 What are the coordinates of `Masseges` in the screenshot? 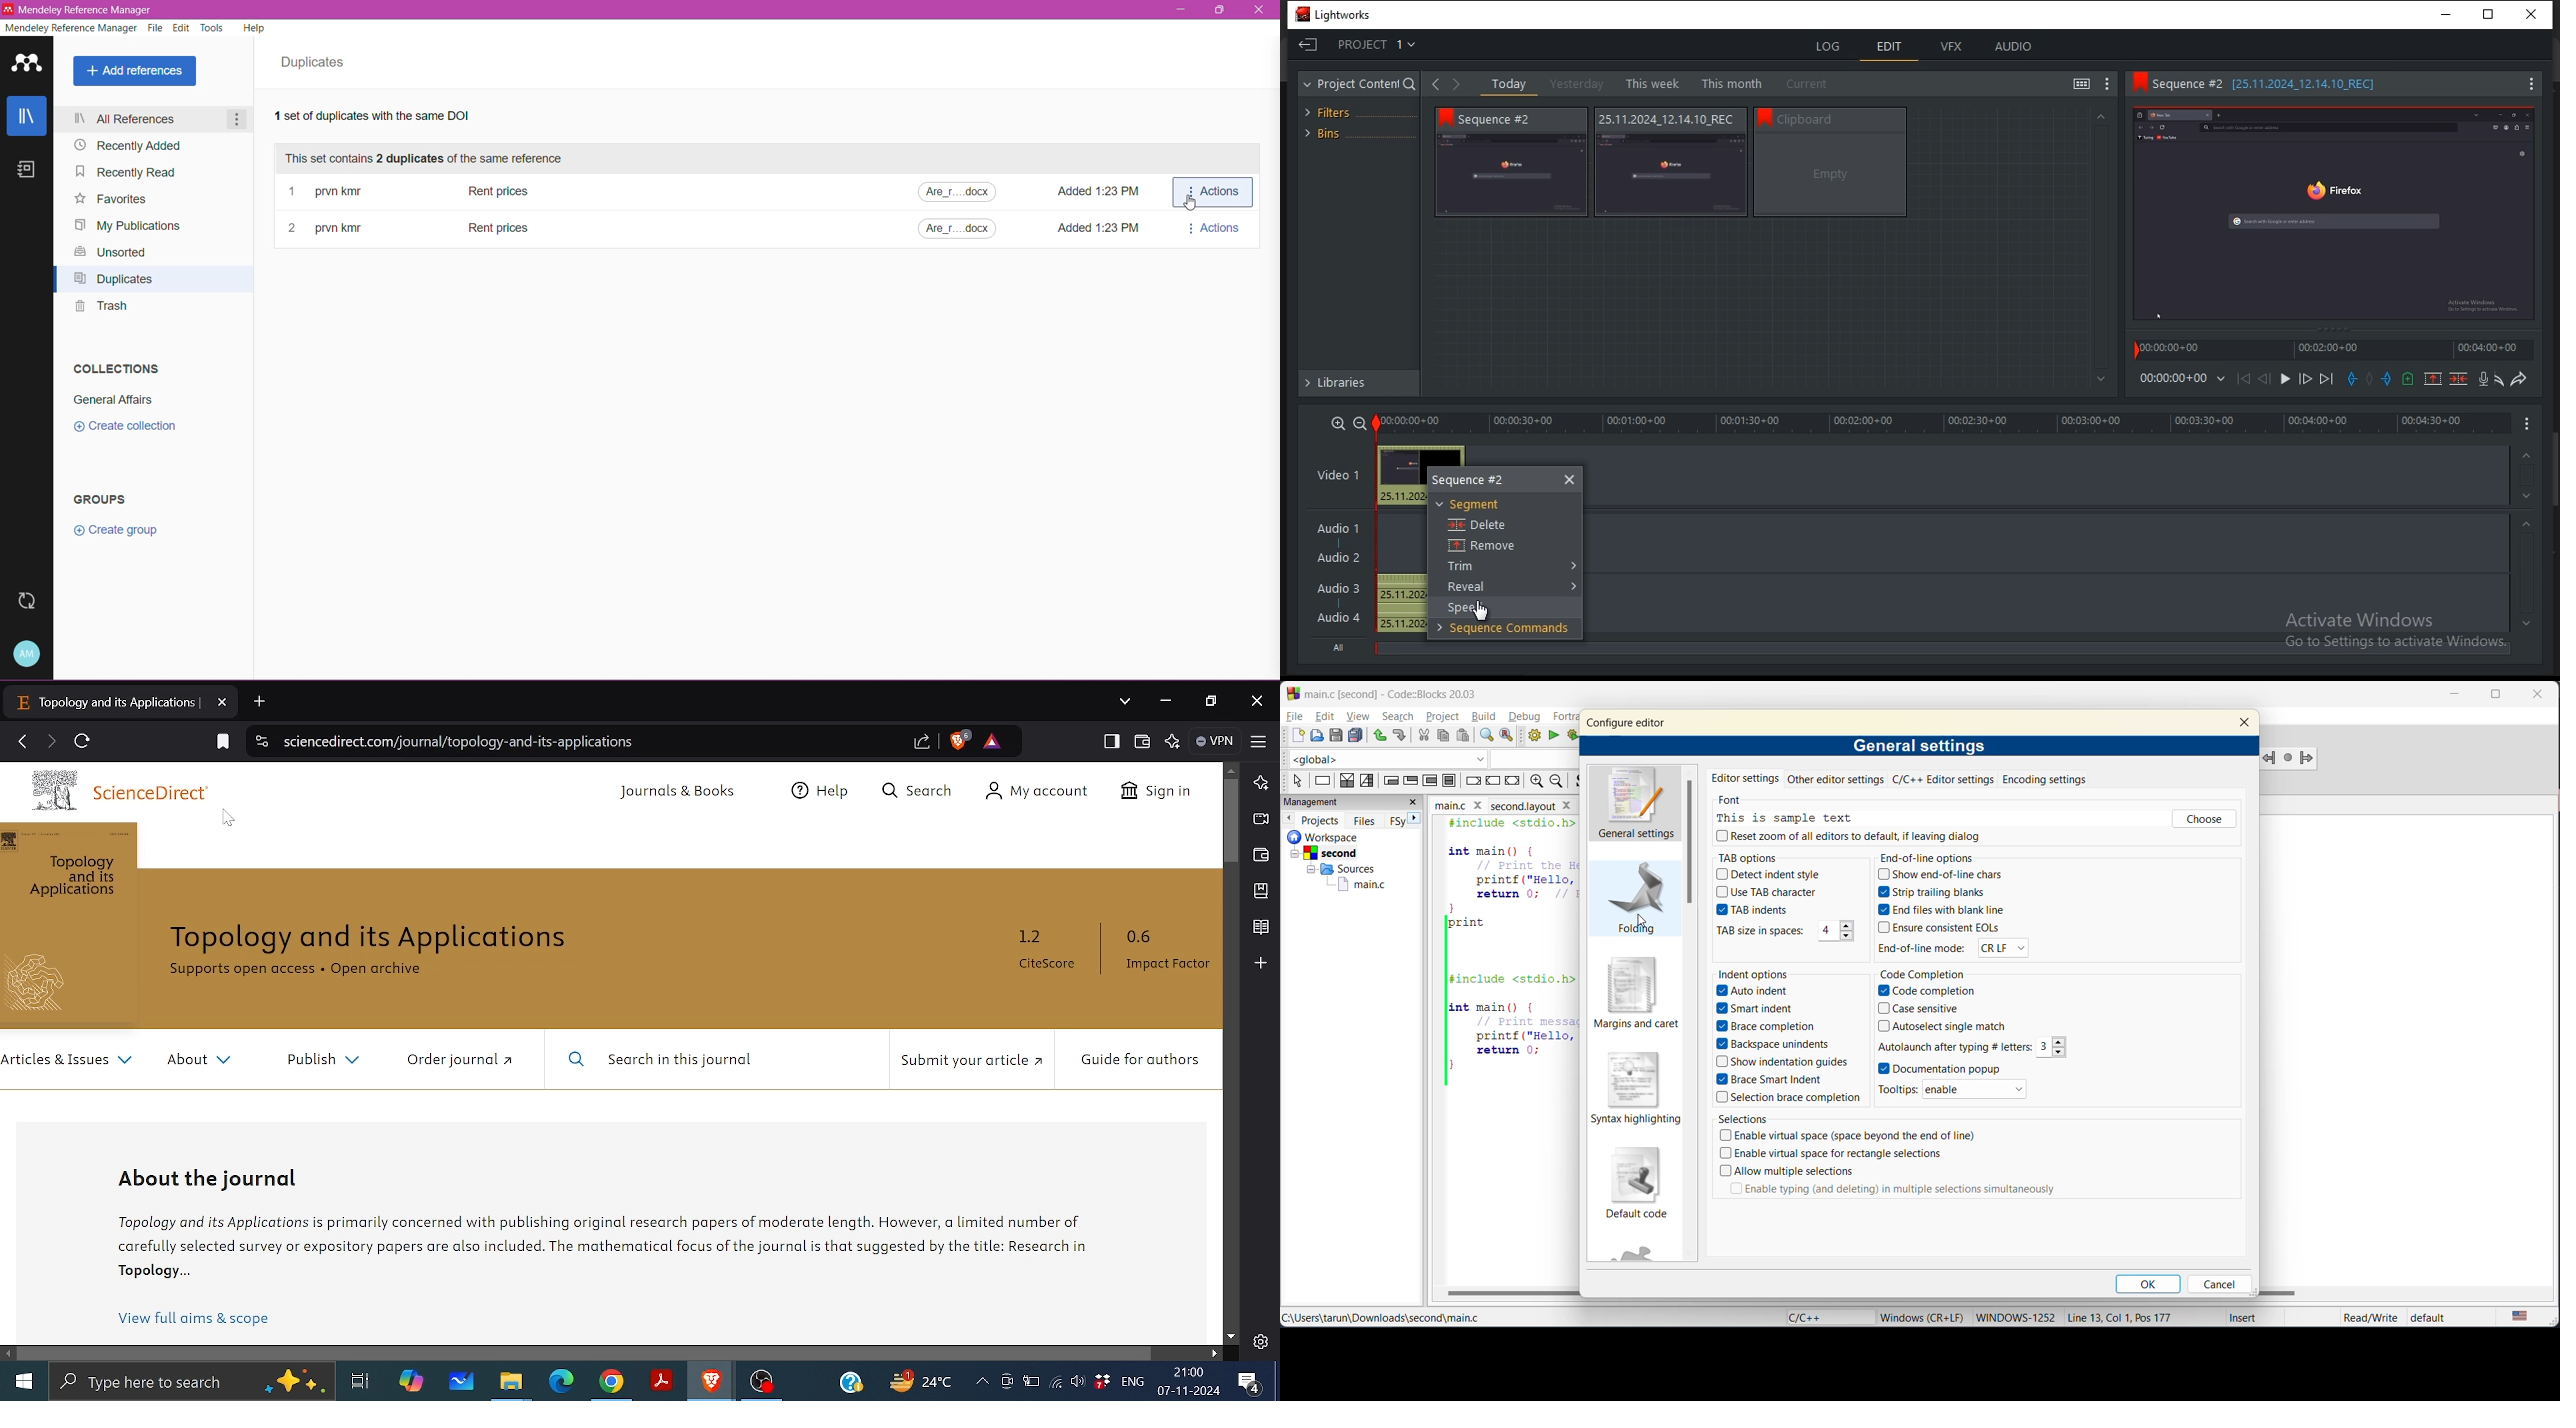 It's located at (1250, 1384).